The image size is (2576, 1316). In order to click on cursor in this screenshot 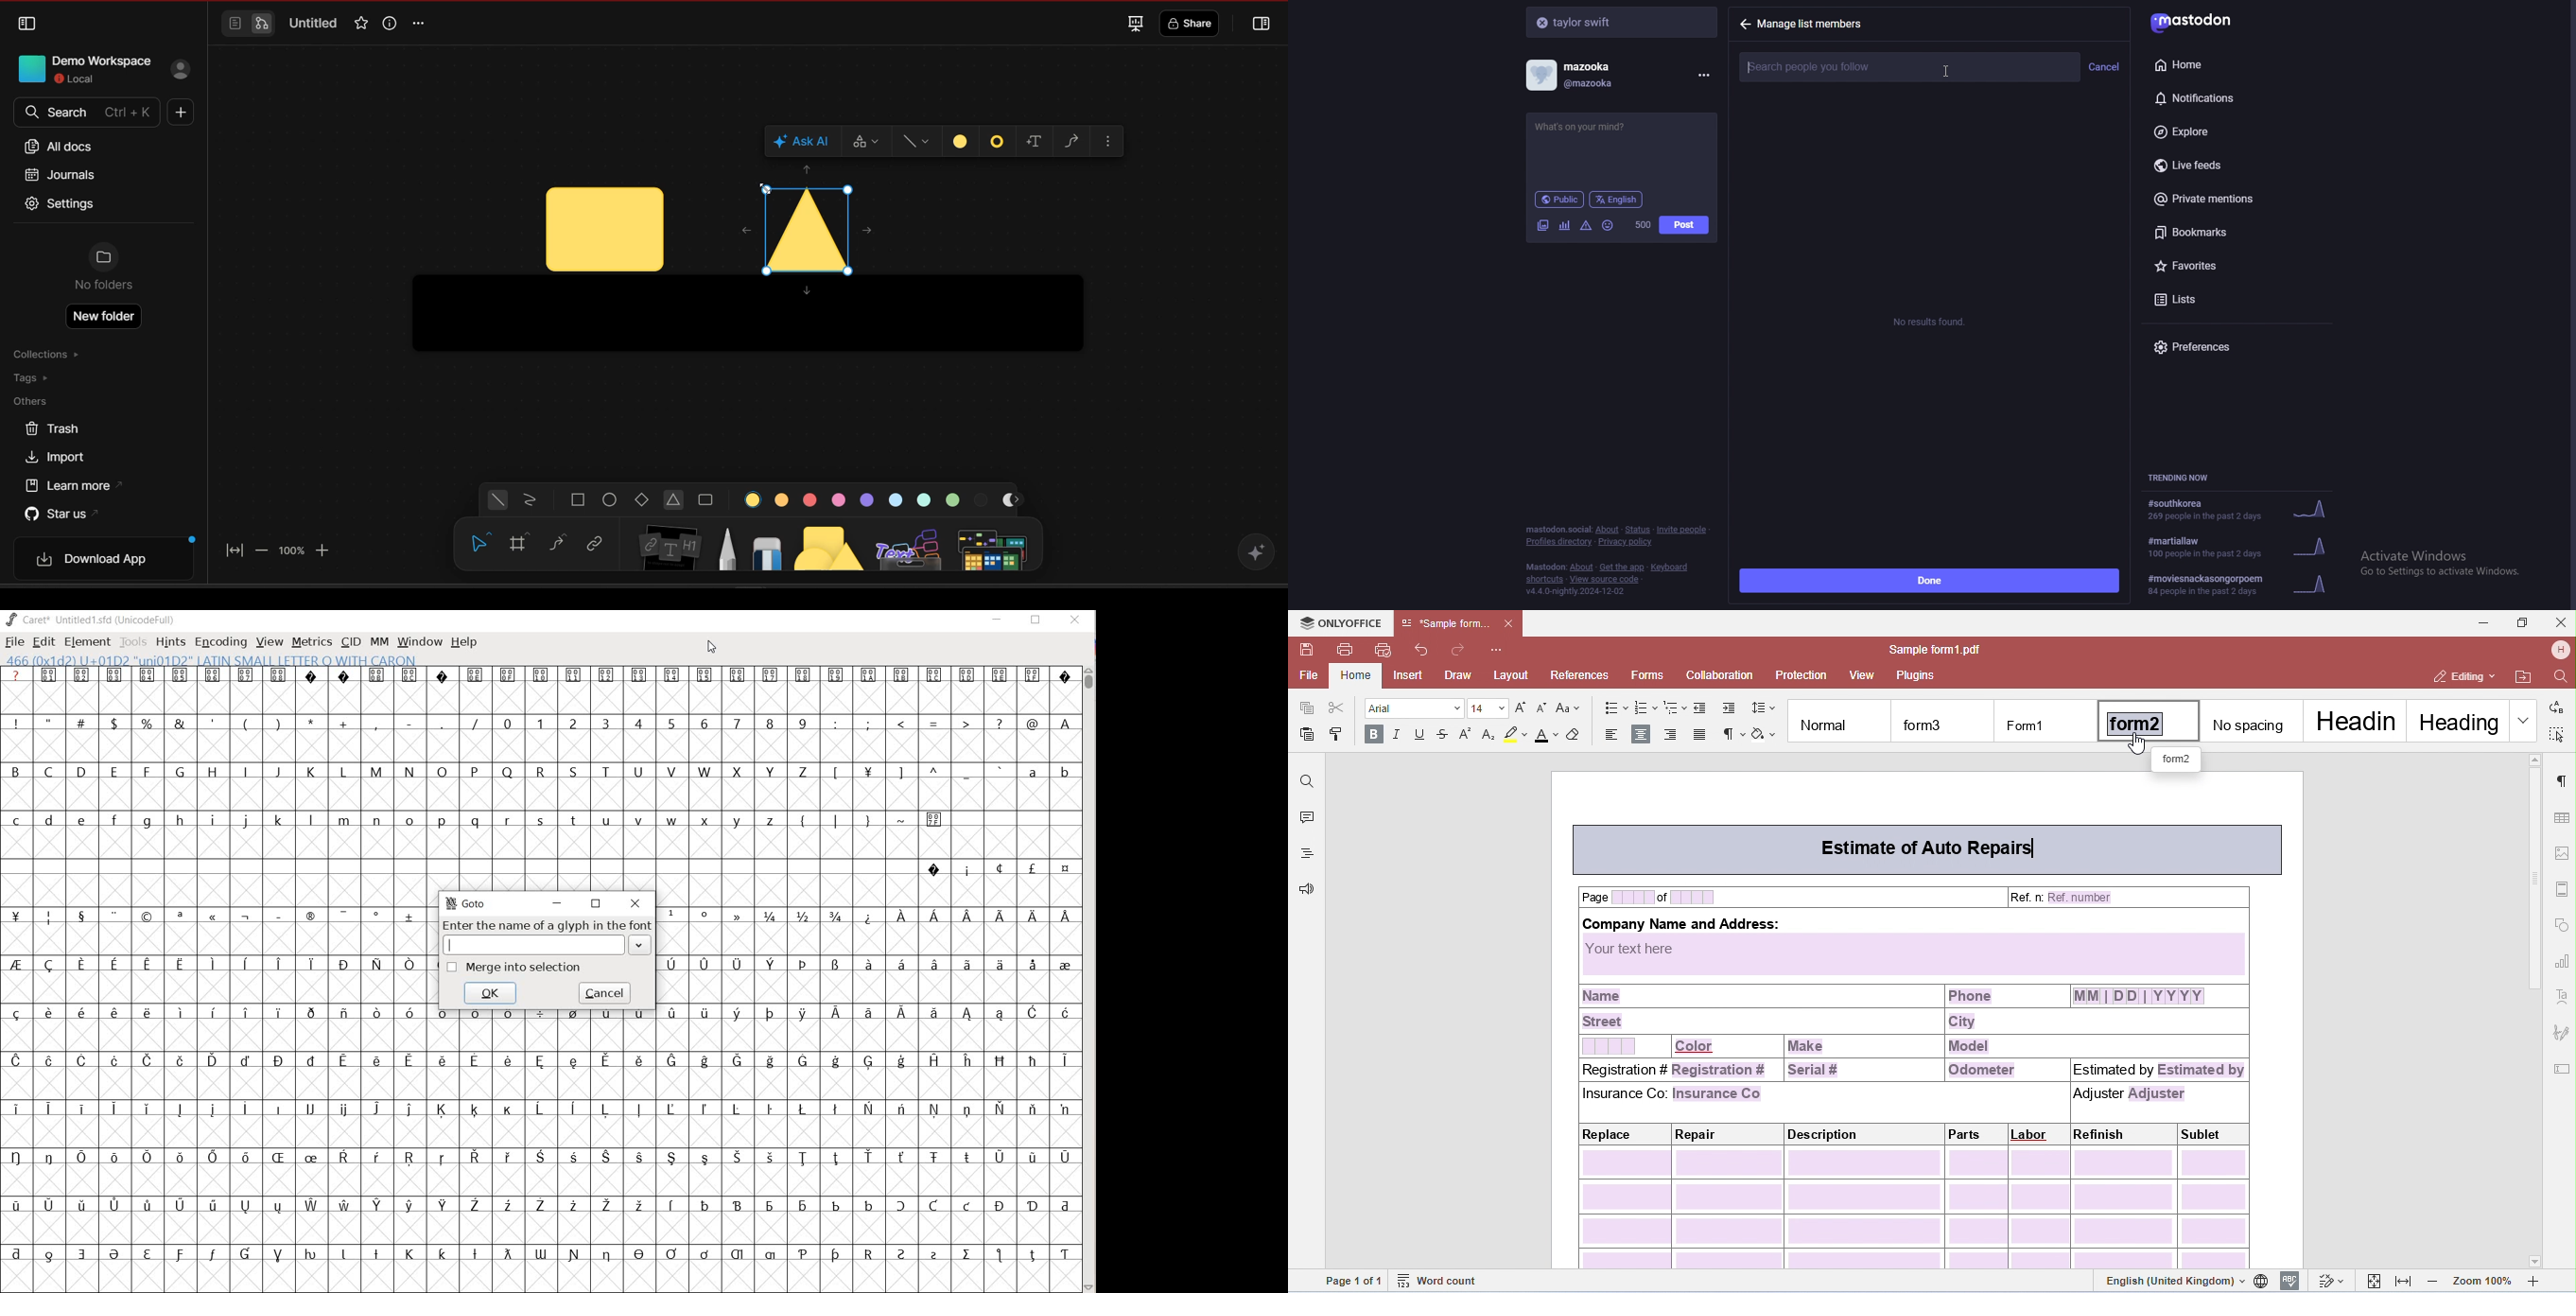, I will do `click(1947, 72)`.